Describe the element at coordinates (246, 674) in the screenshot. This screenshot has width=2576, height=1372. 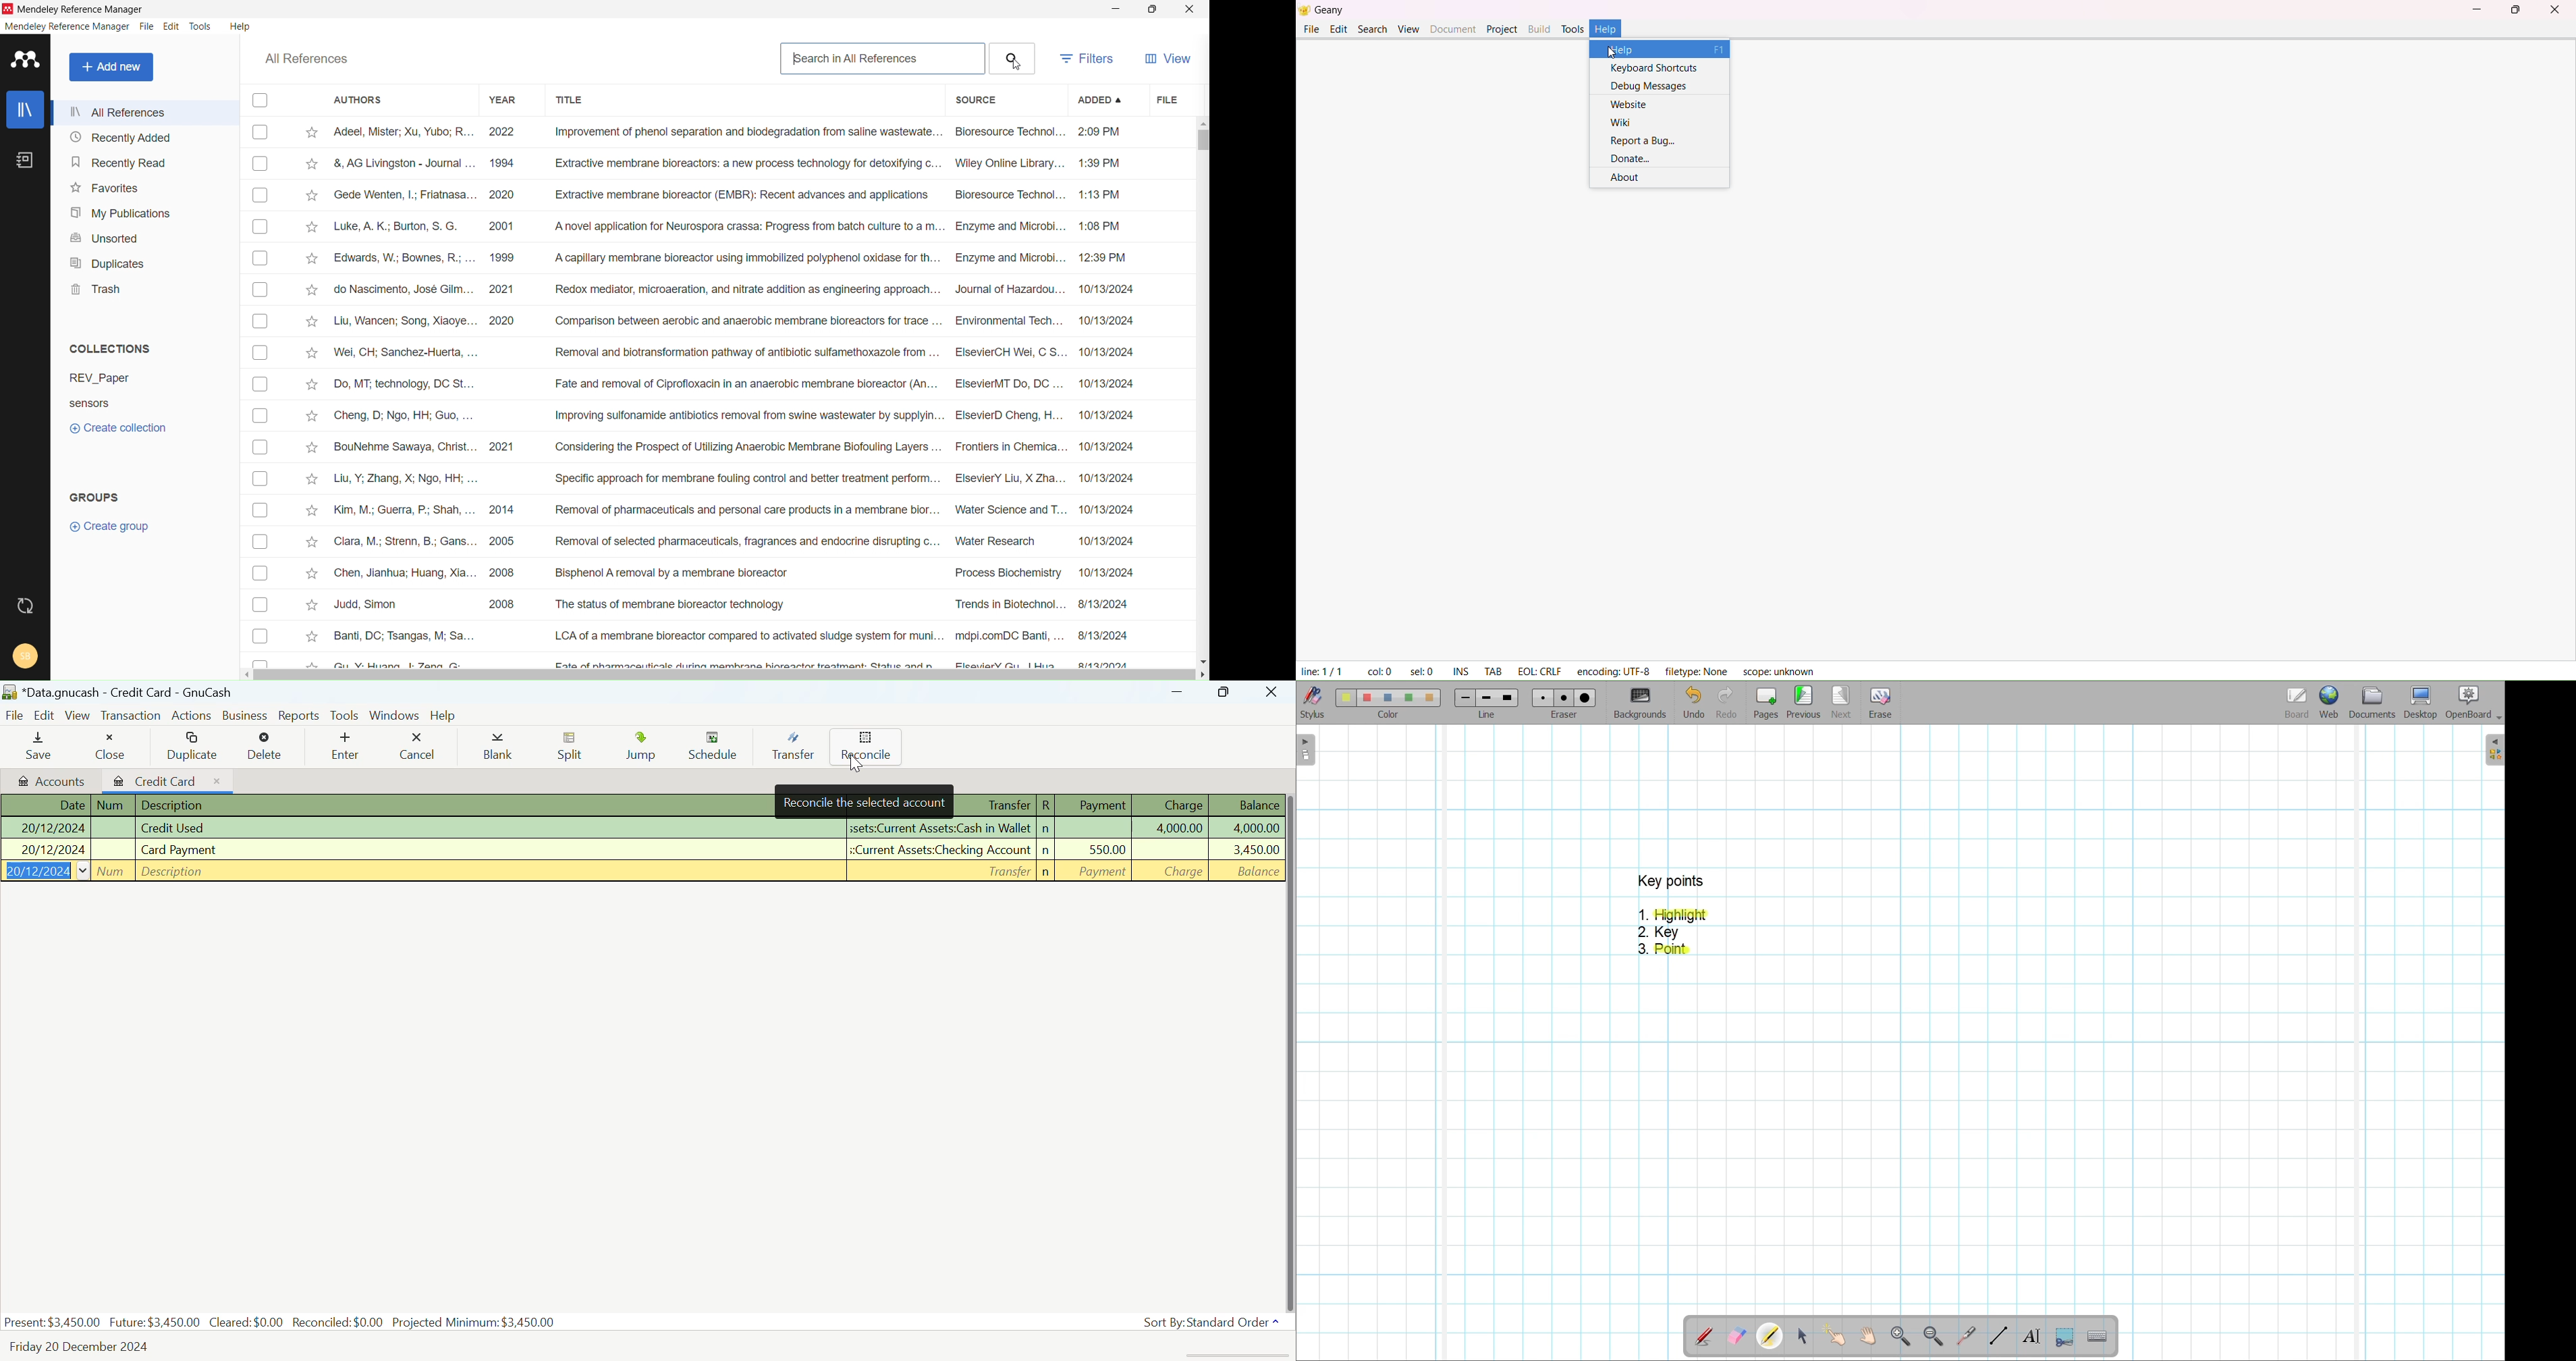
I see `scroll left` at that location.